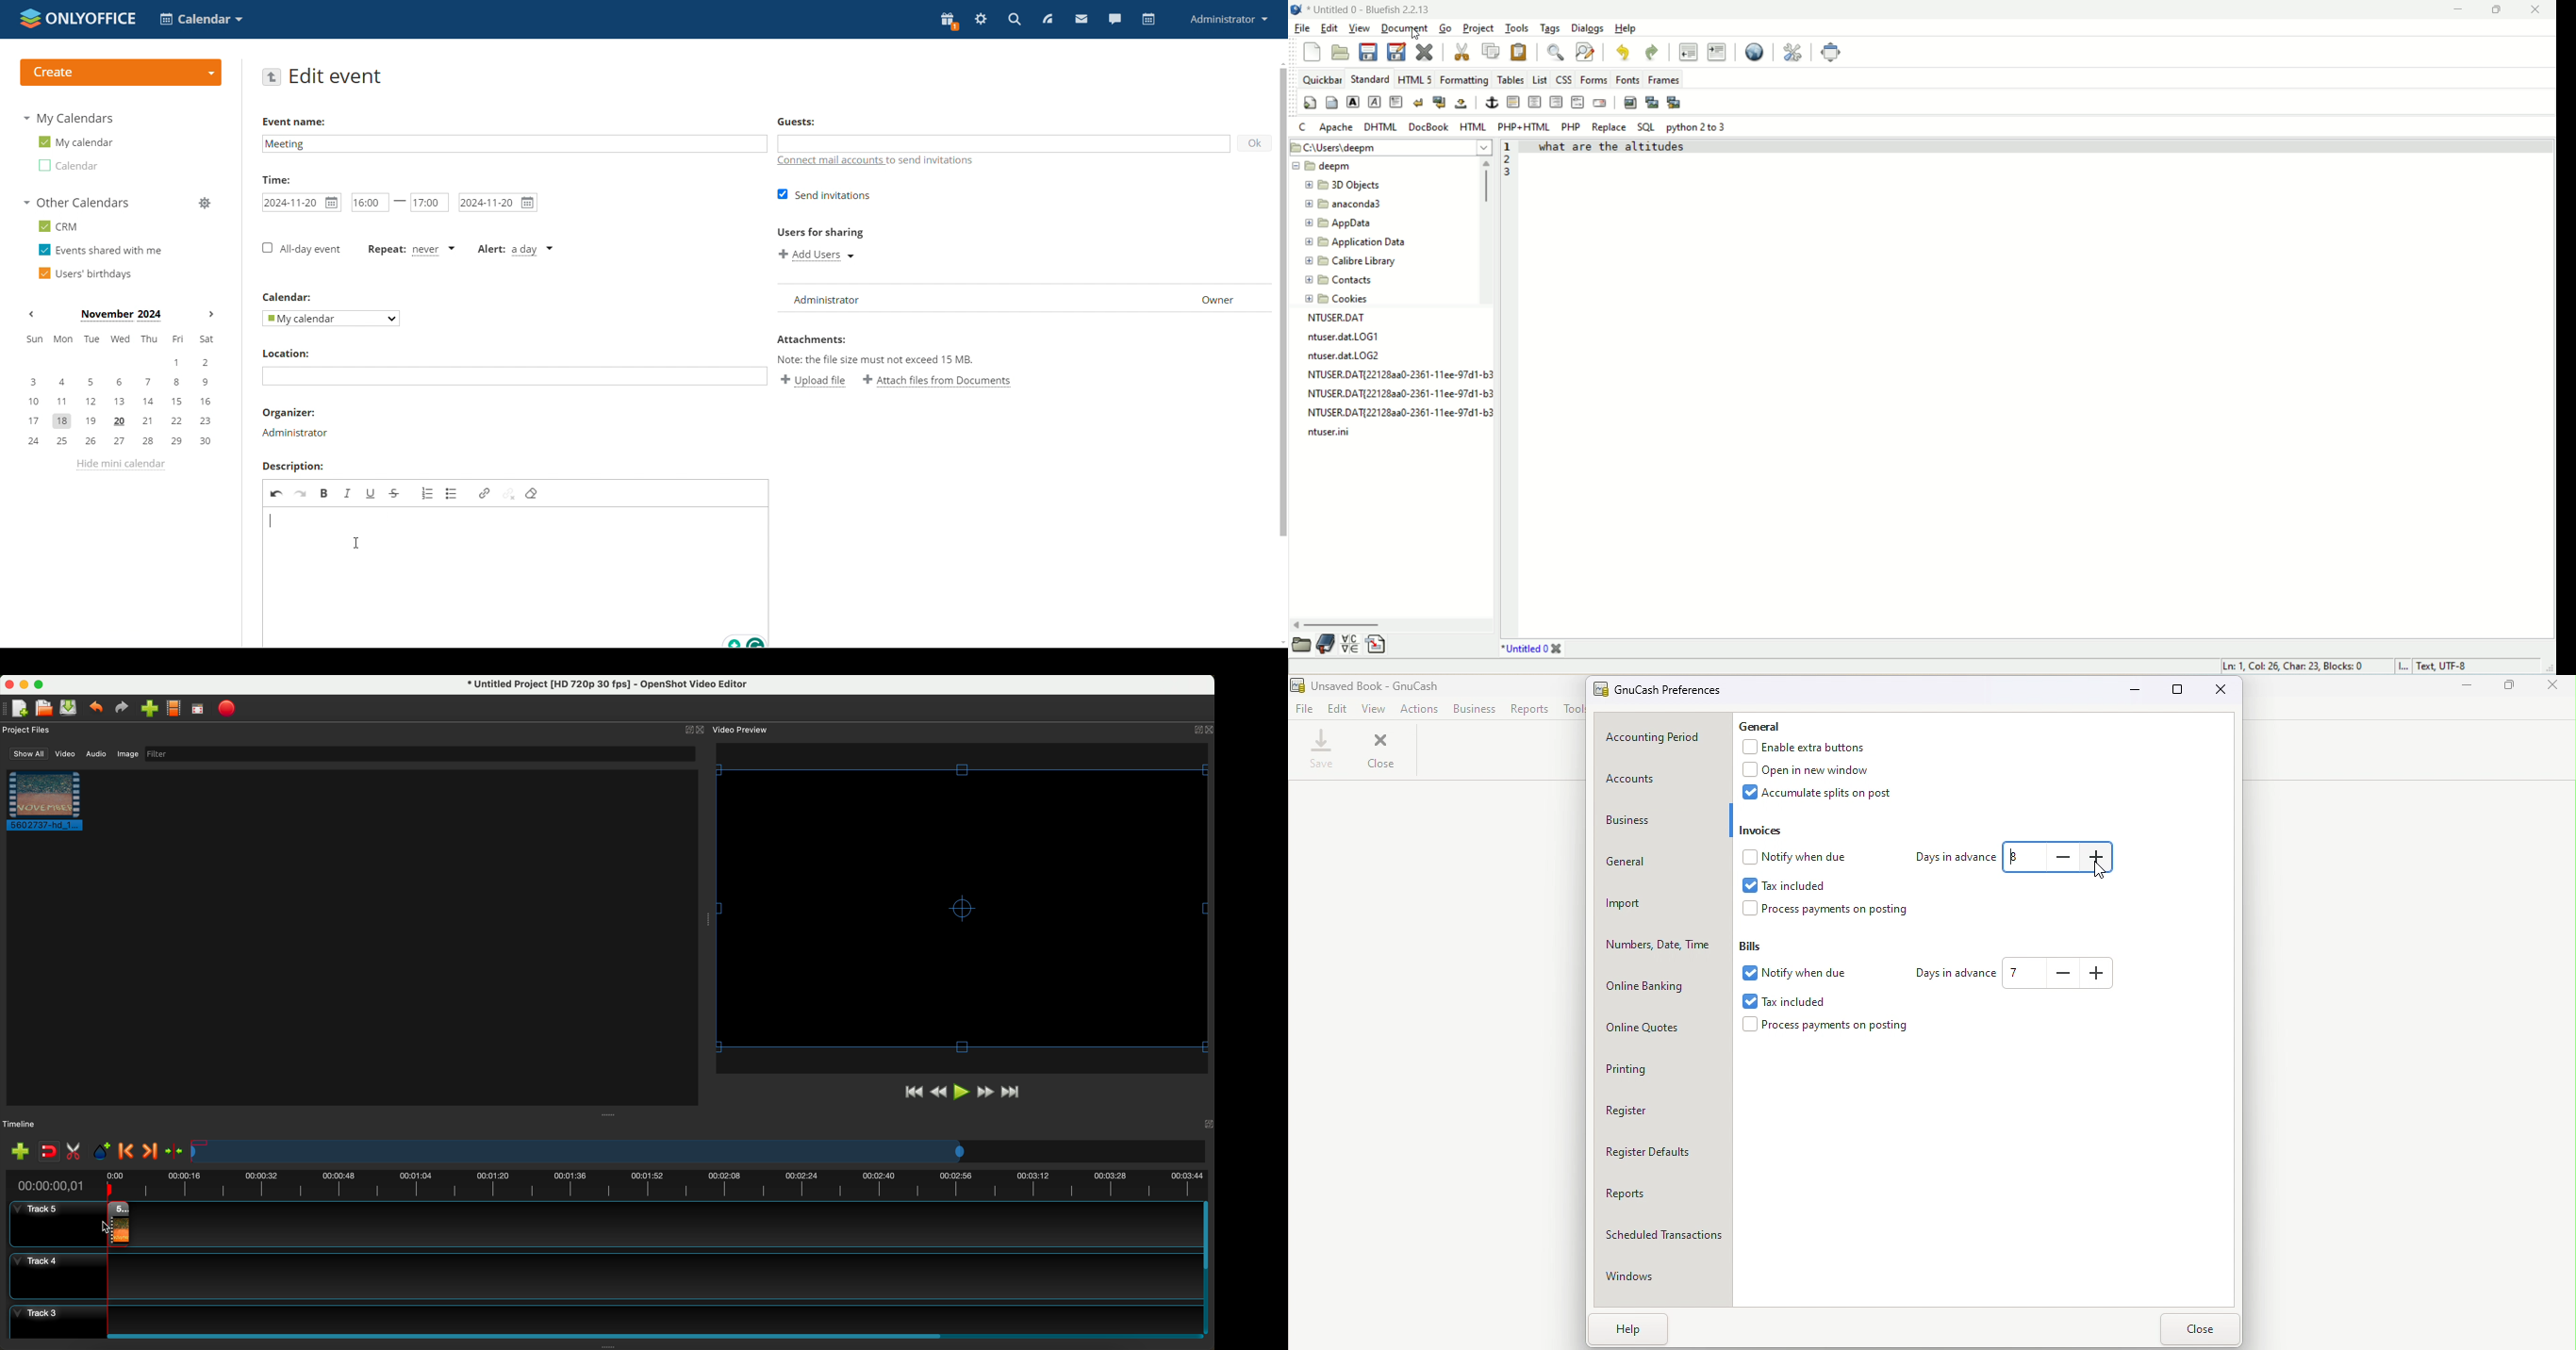  I want to click on horizontal rule, so click(1515, 104).